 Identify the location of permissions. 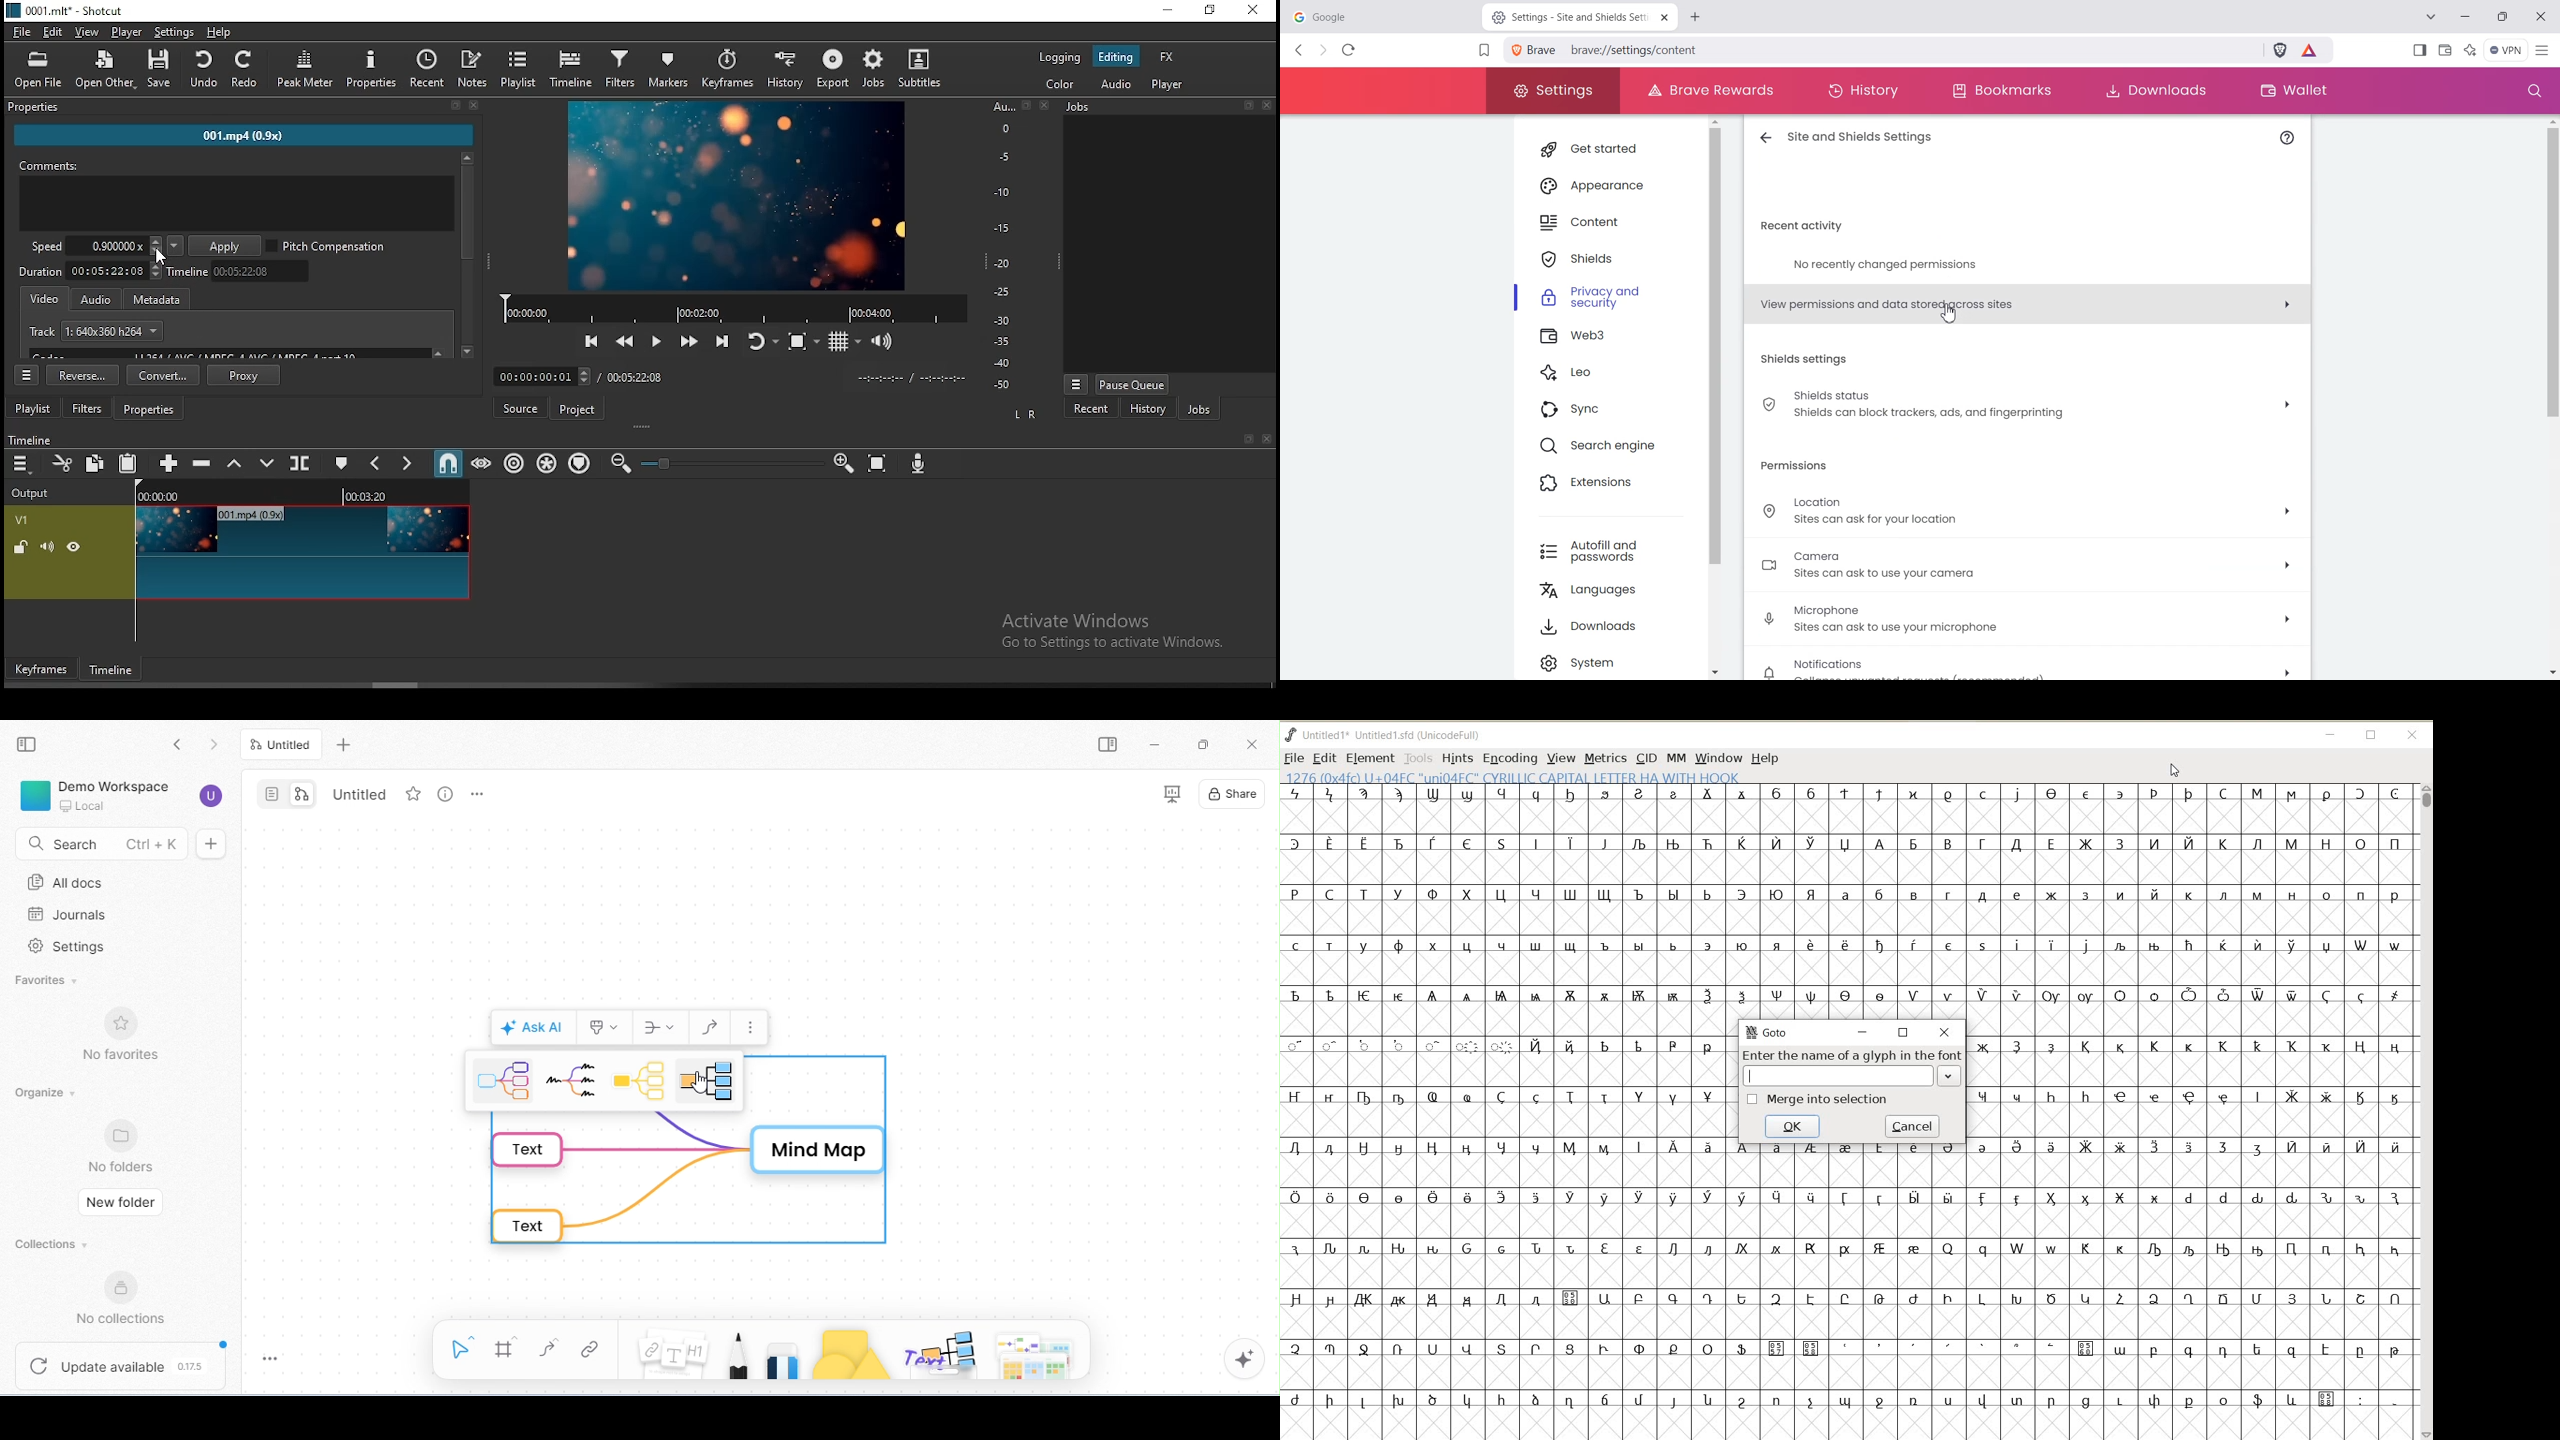
(1797, 465).